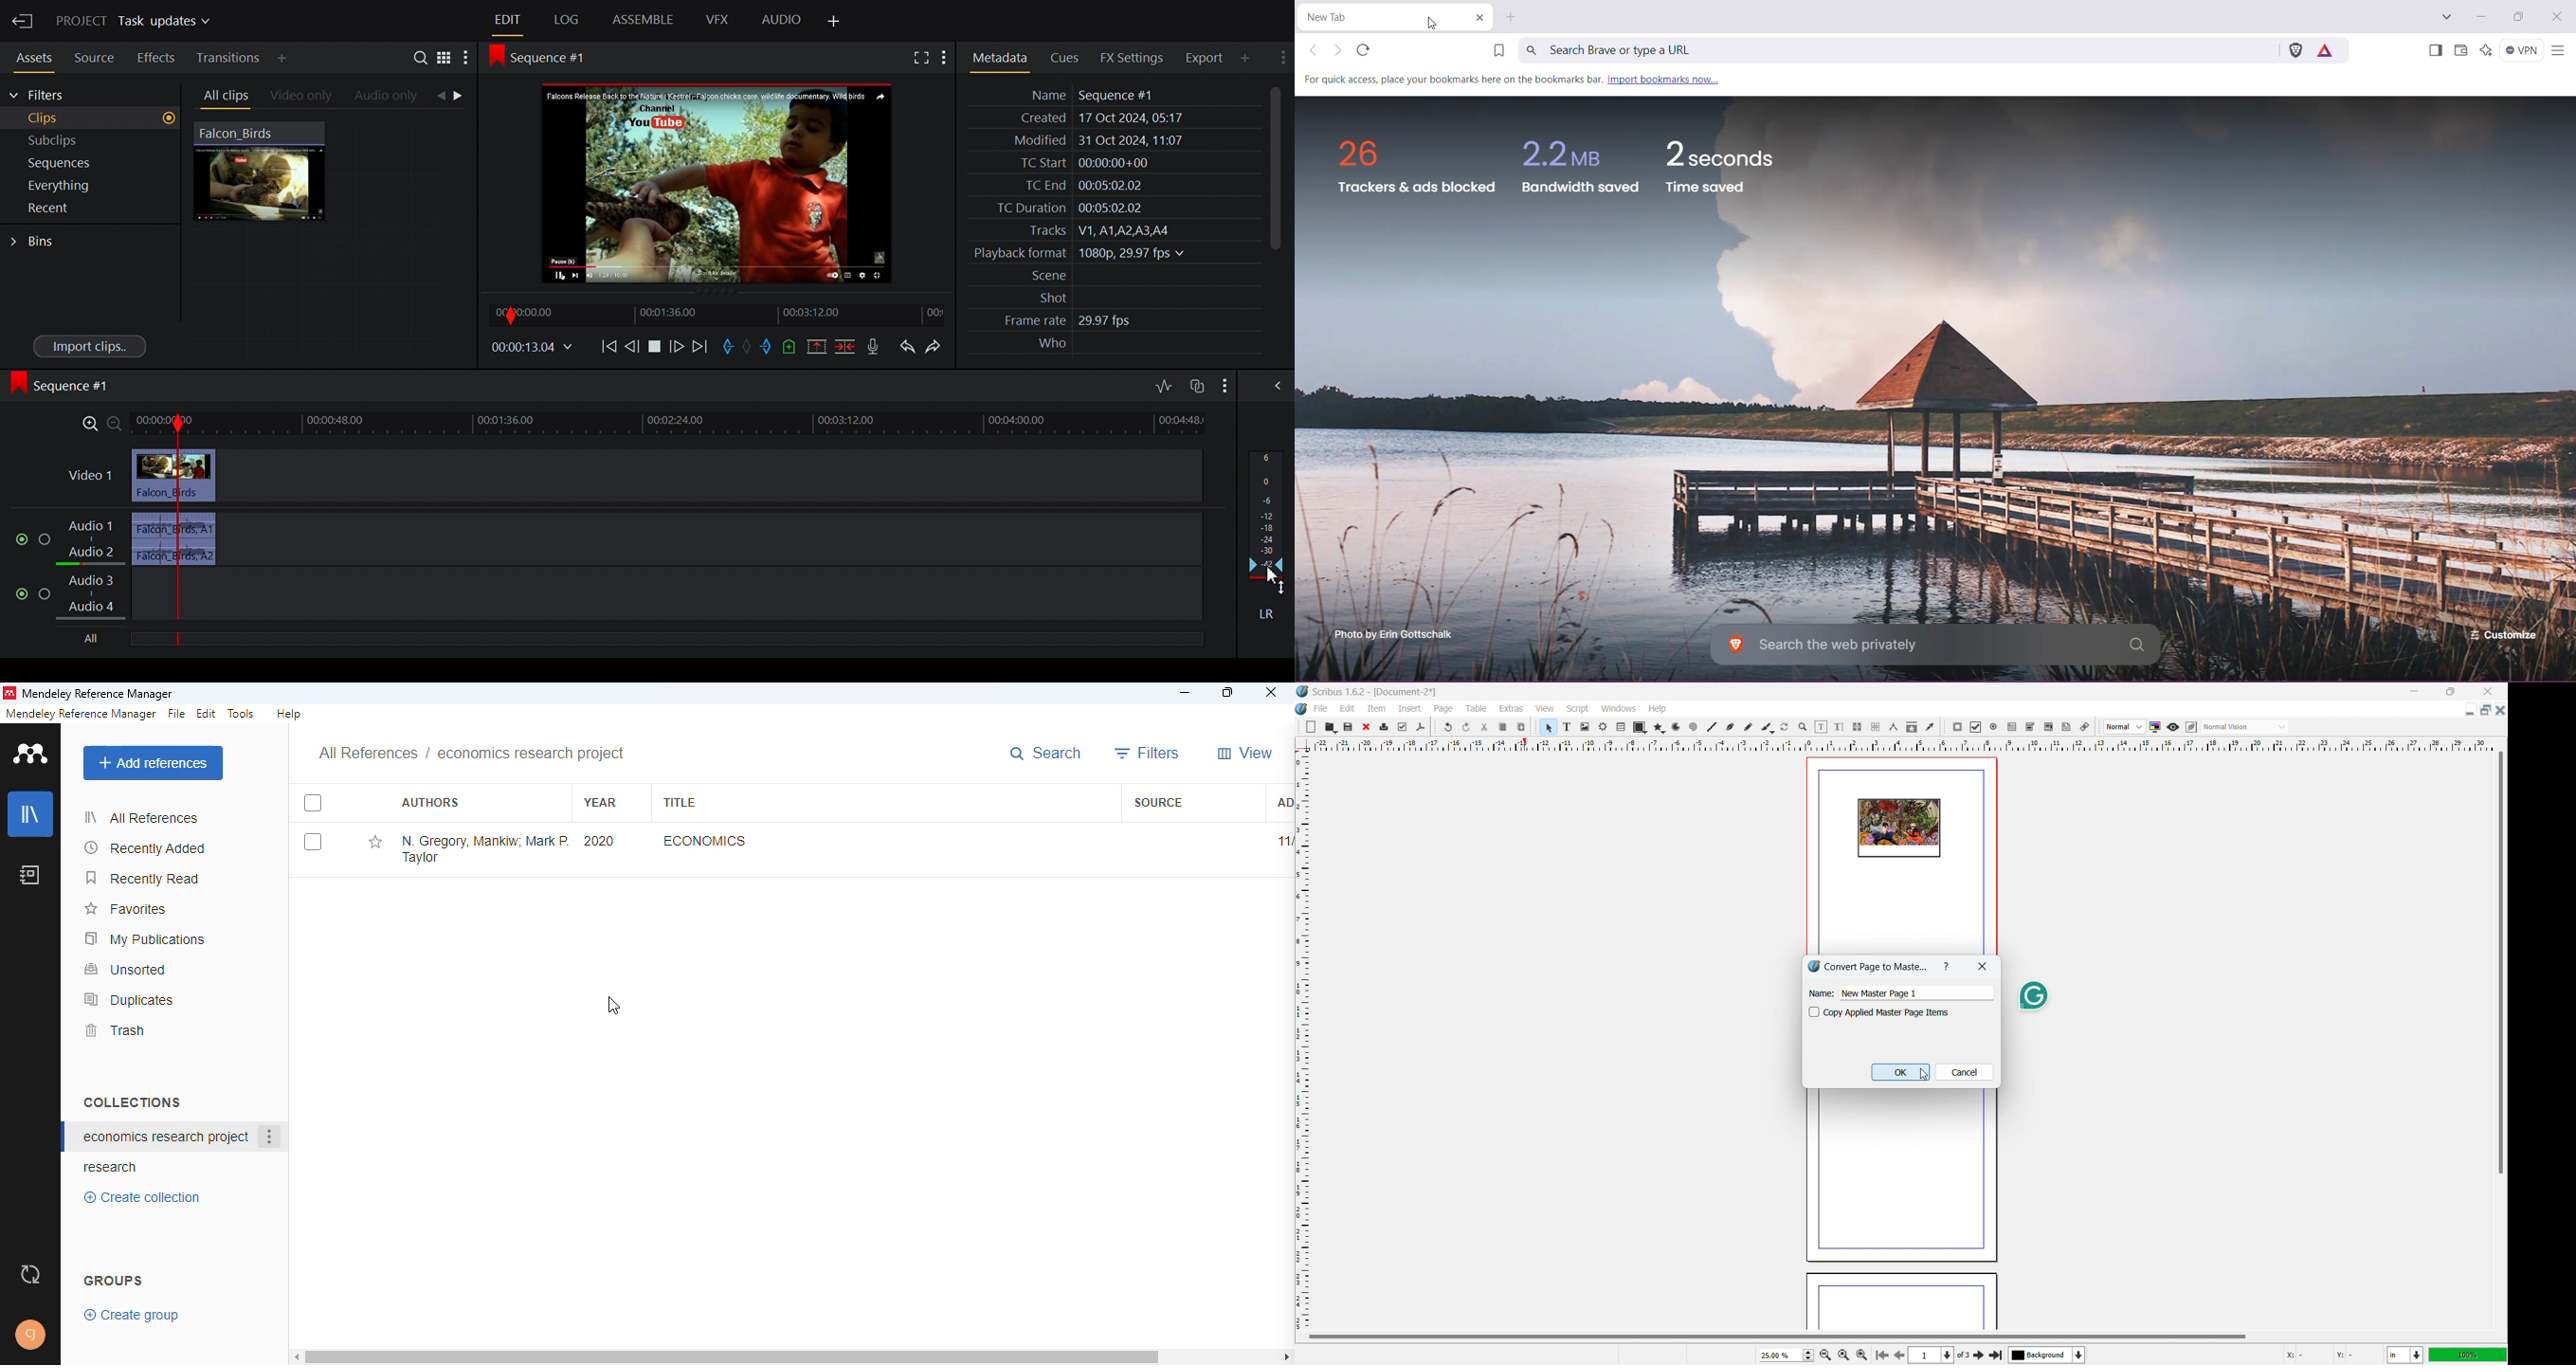 The width and height of the screenshot is (2576, 1372). Describe the element at coordinates (84, 163) in the screenshot. I see `Sequences` at that location.